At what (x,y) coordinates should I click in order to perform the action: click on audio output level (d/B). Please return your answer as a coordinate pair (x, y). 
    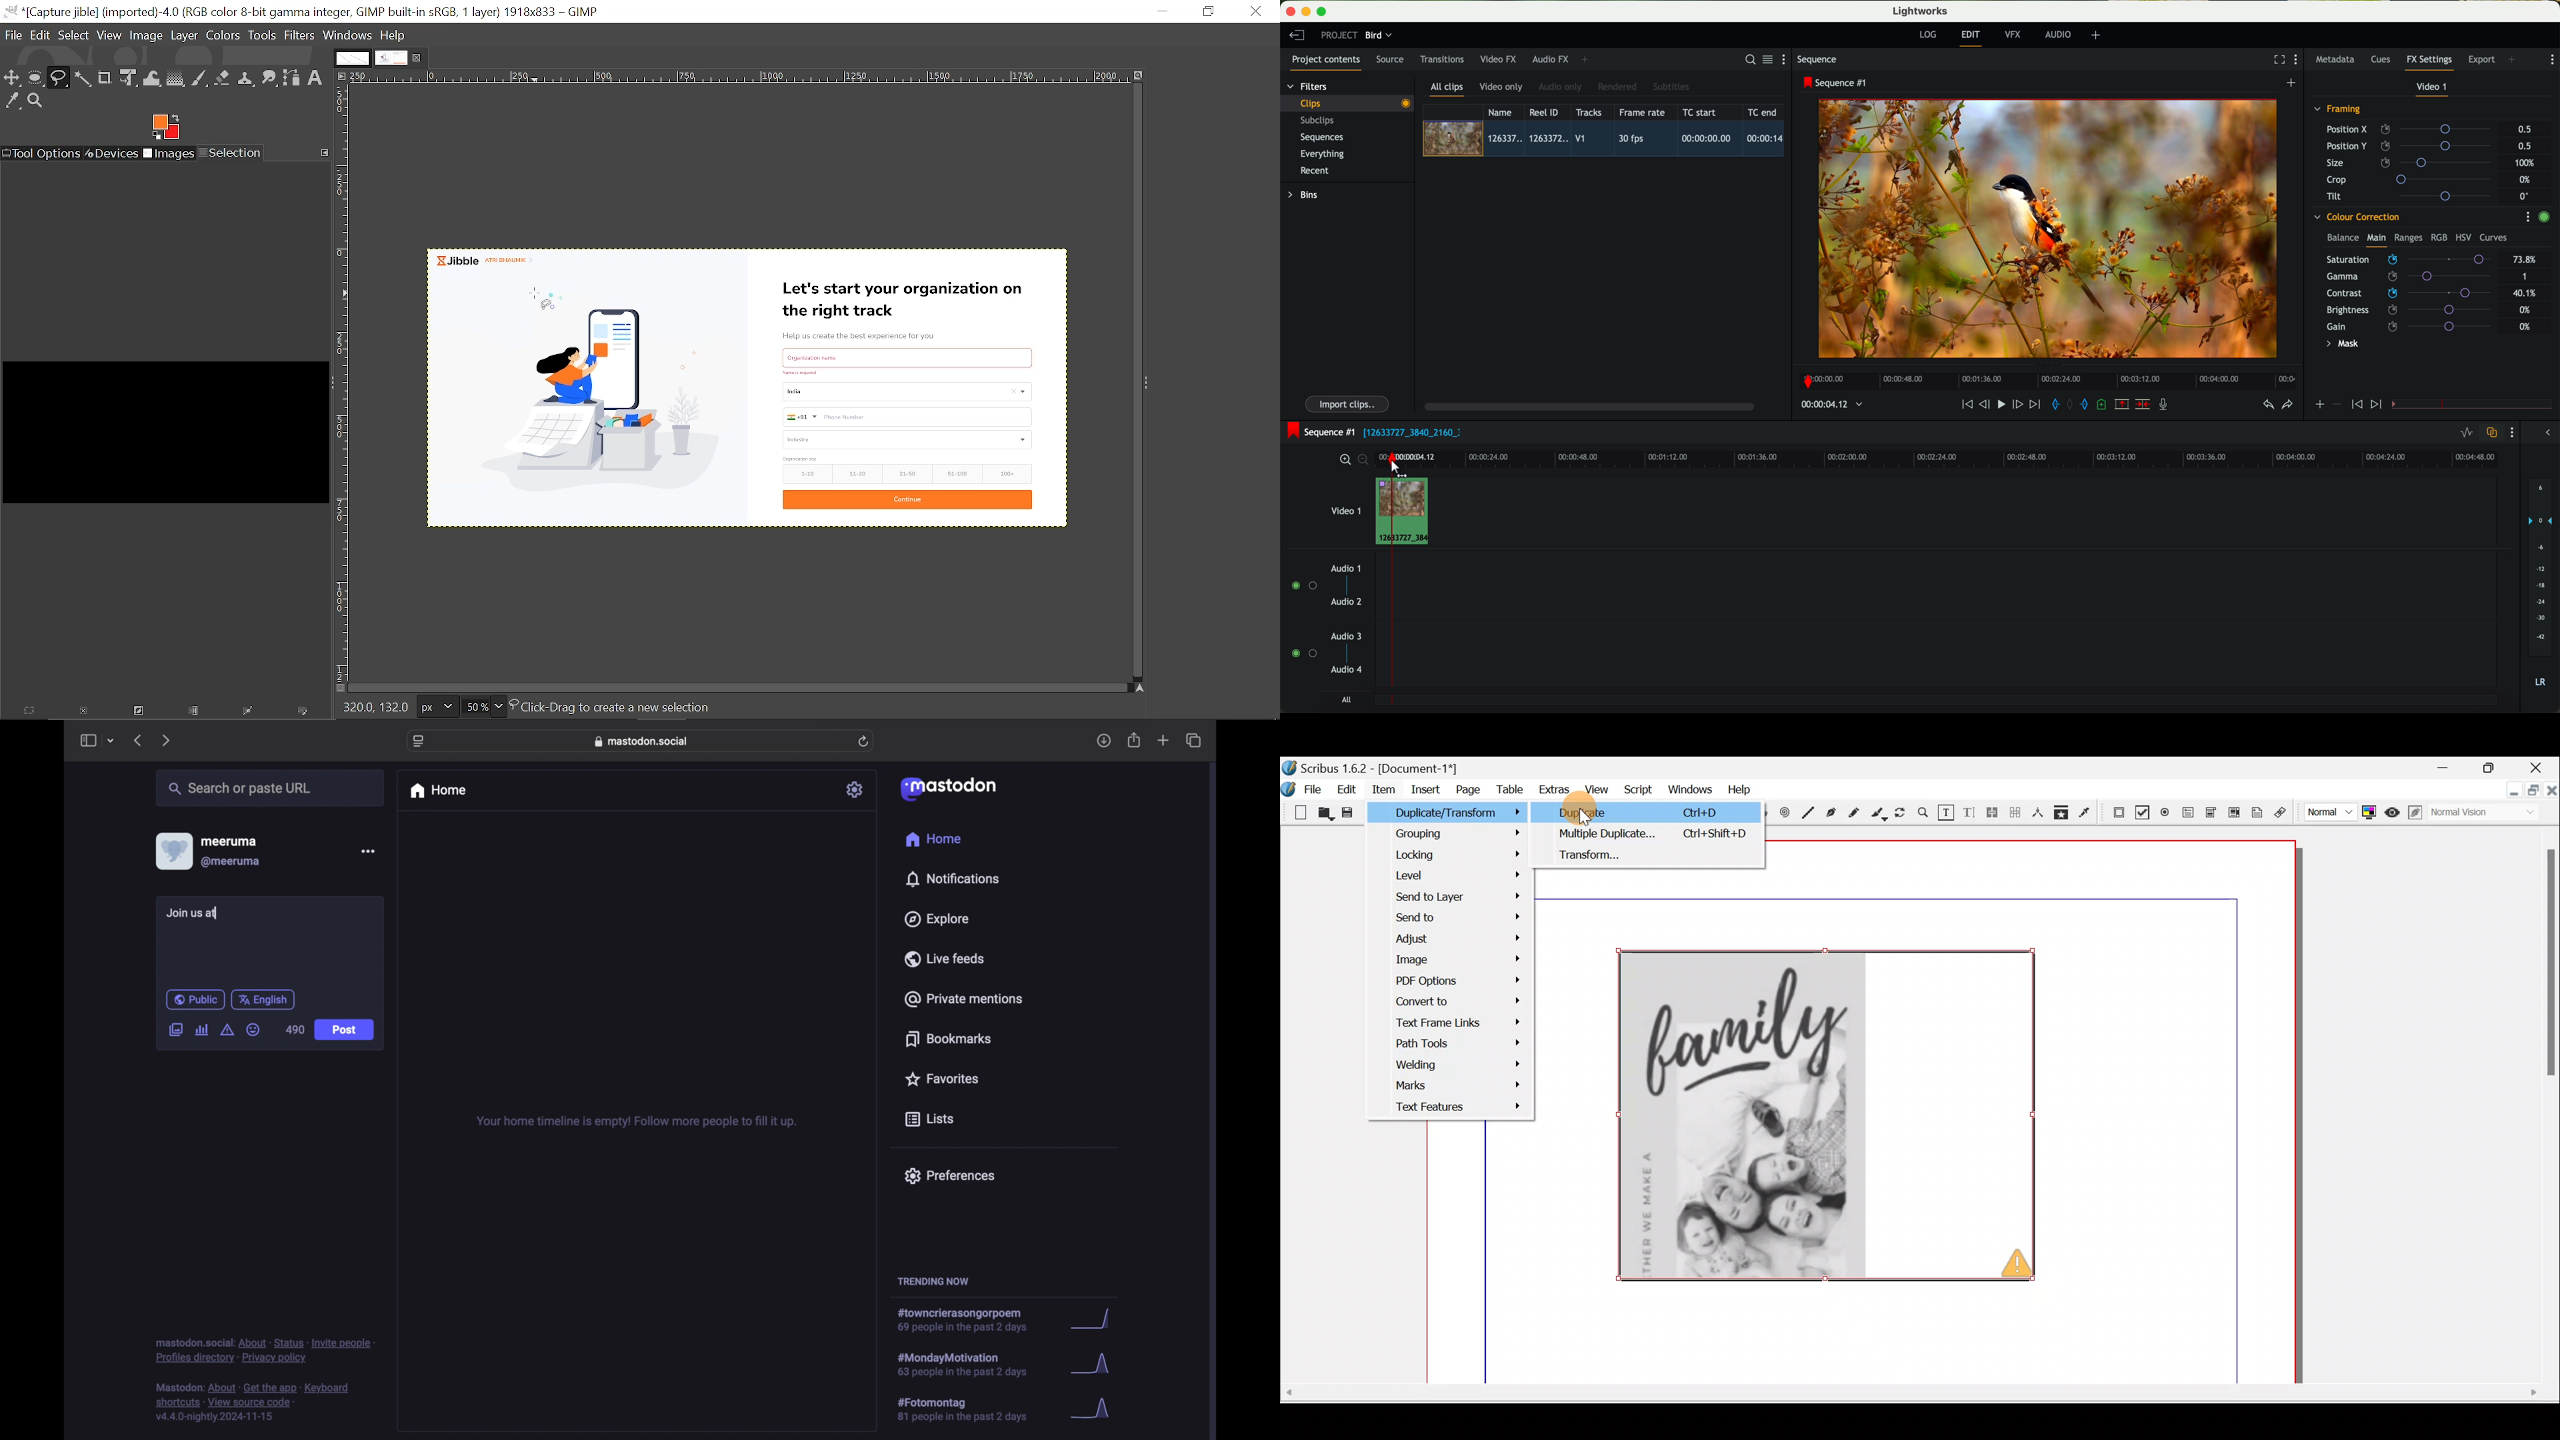
    Looking at the image, I should click on (2541, 586).